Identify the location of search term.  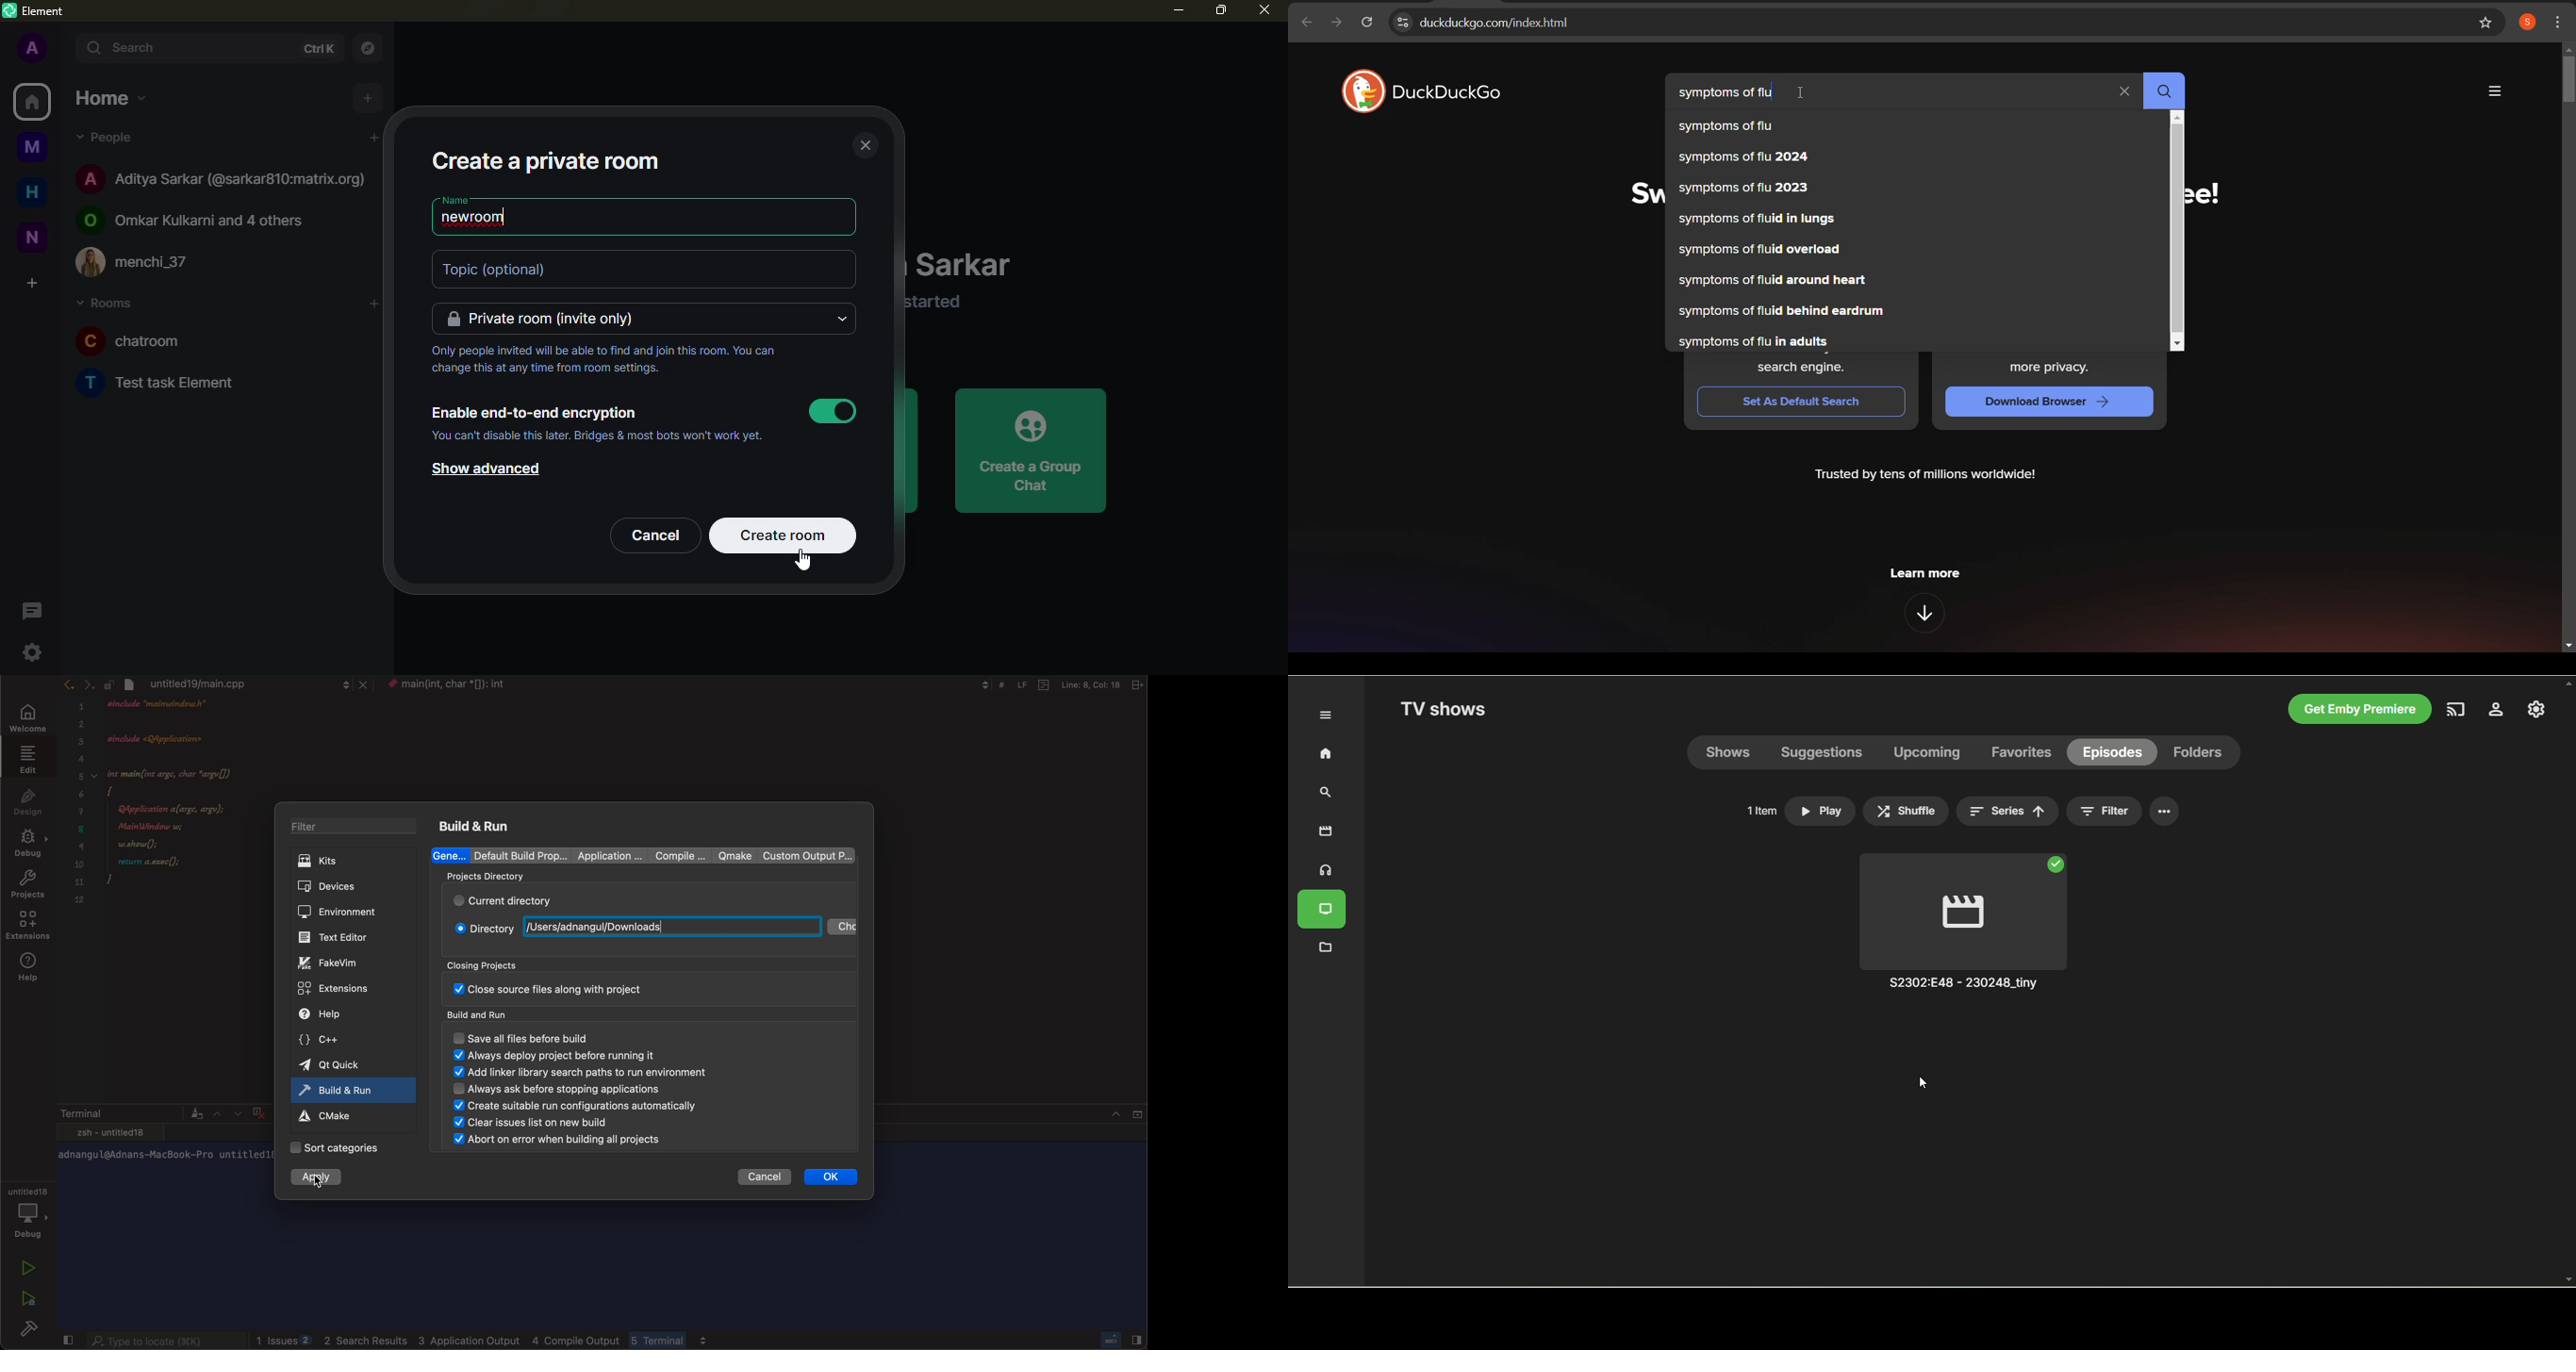
(1726, 93).